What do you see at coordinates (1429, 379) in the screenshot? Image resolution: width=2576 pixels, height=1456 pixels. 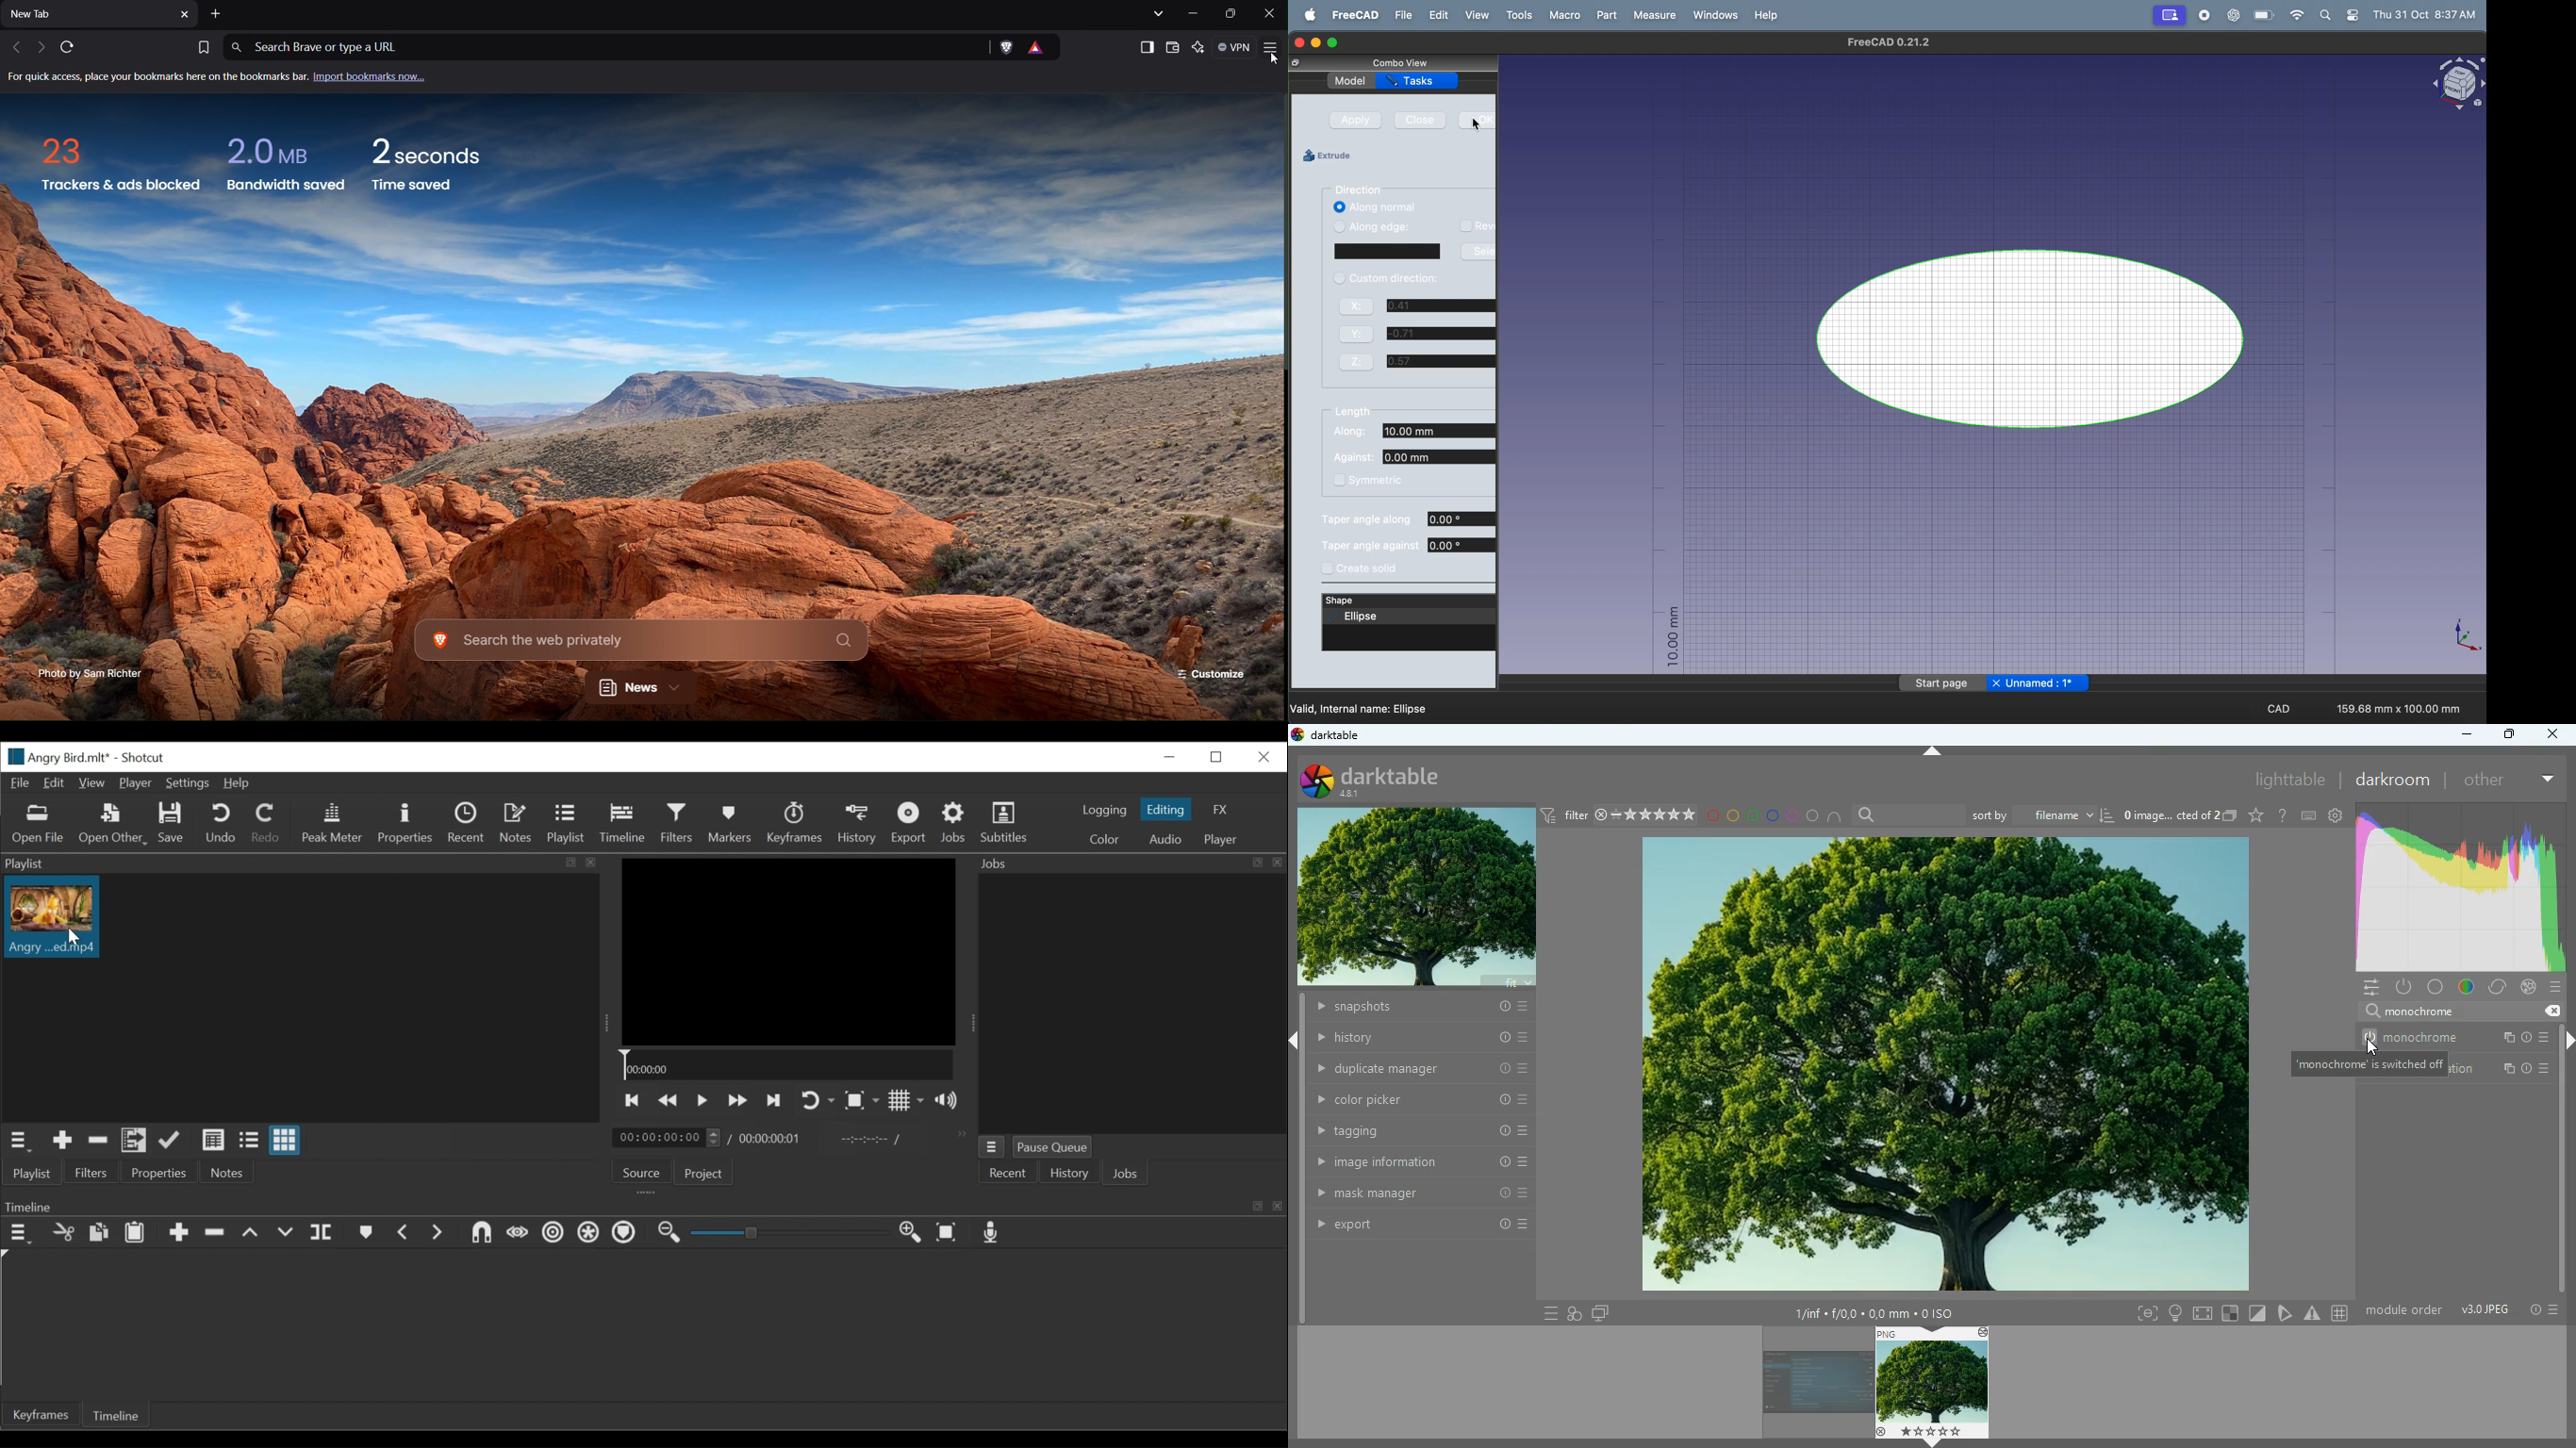 I see `value` at bounding box center [1429, 379].